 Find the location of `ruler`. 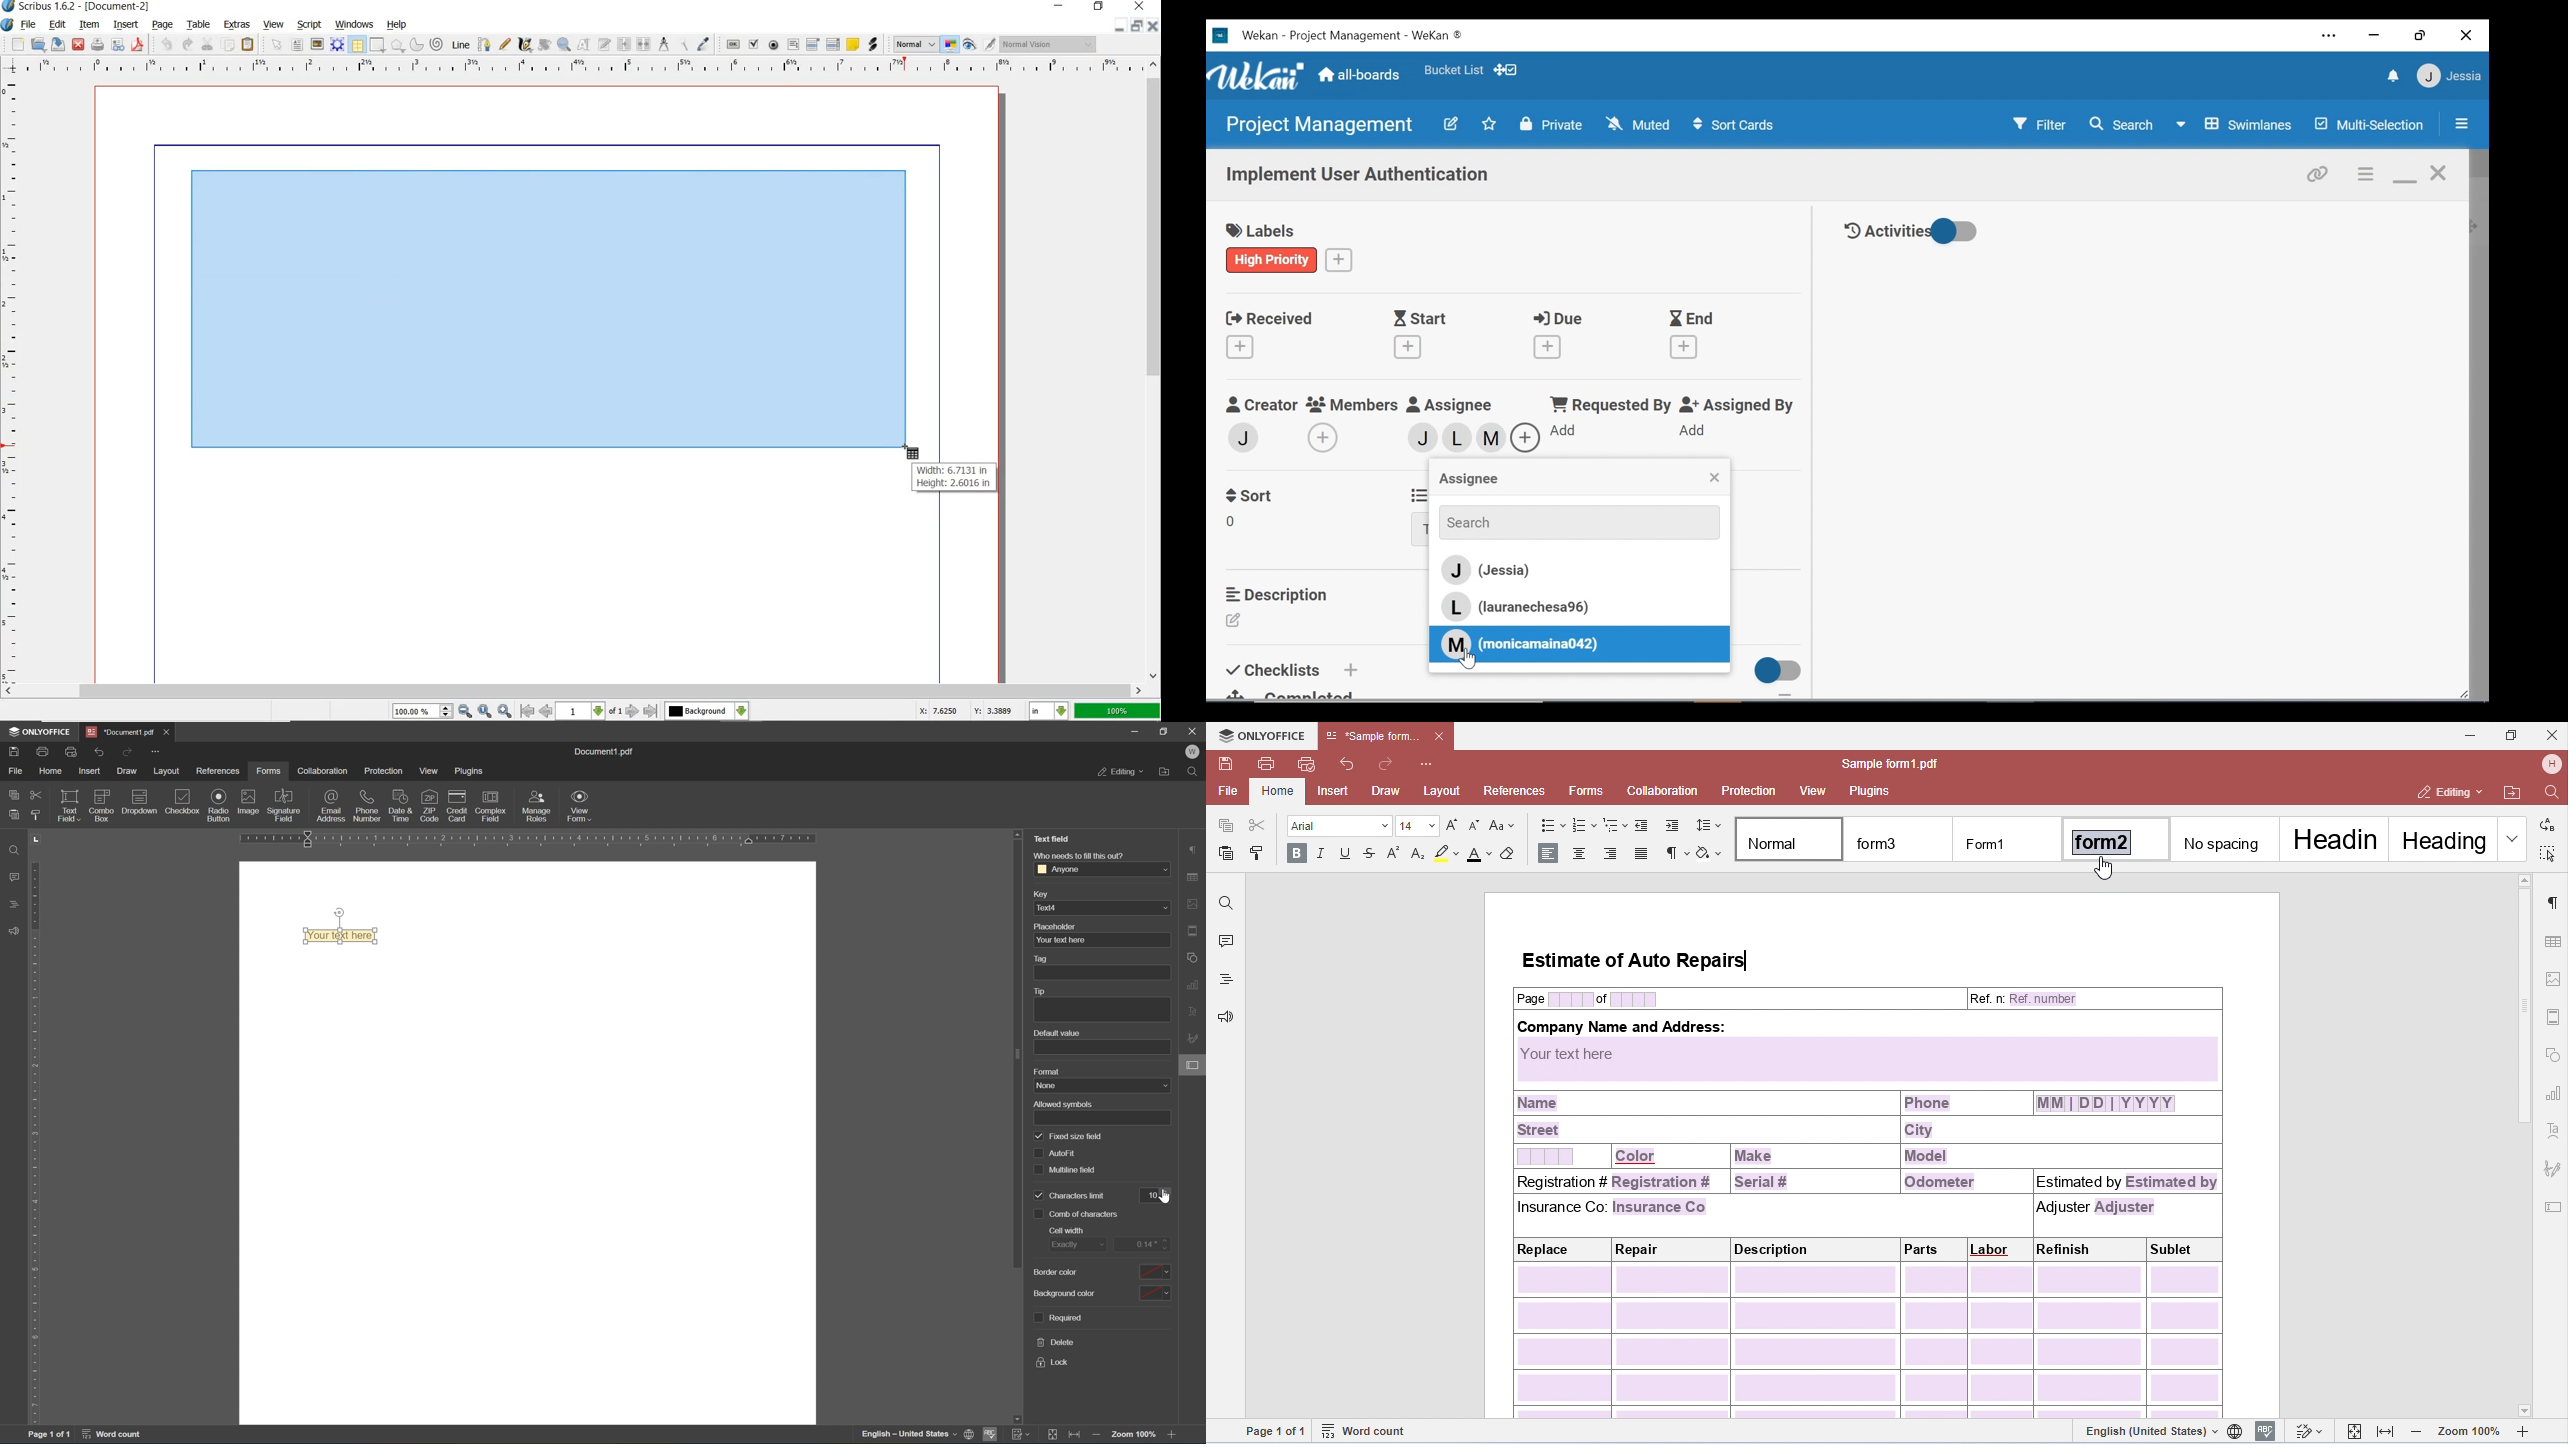

ruler is located at coordinates (589, 67).